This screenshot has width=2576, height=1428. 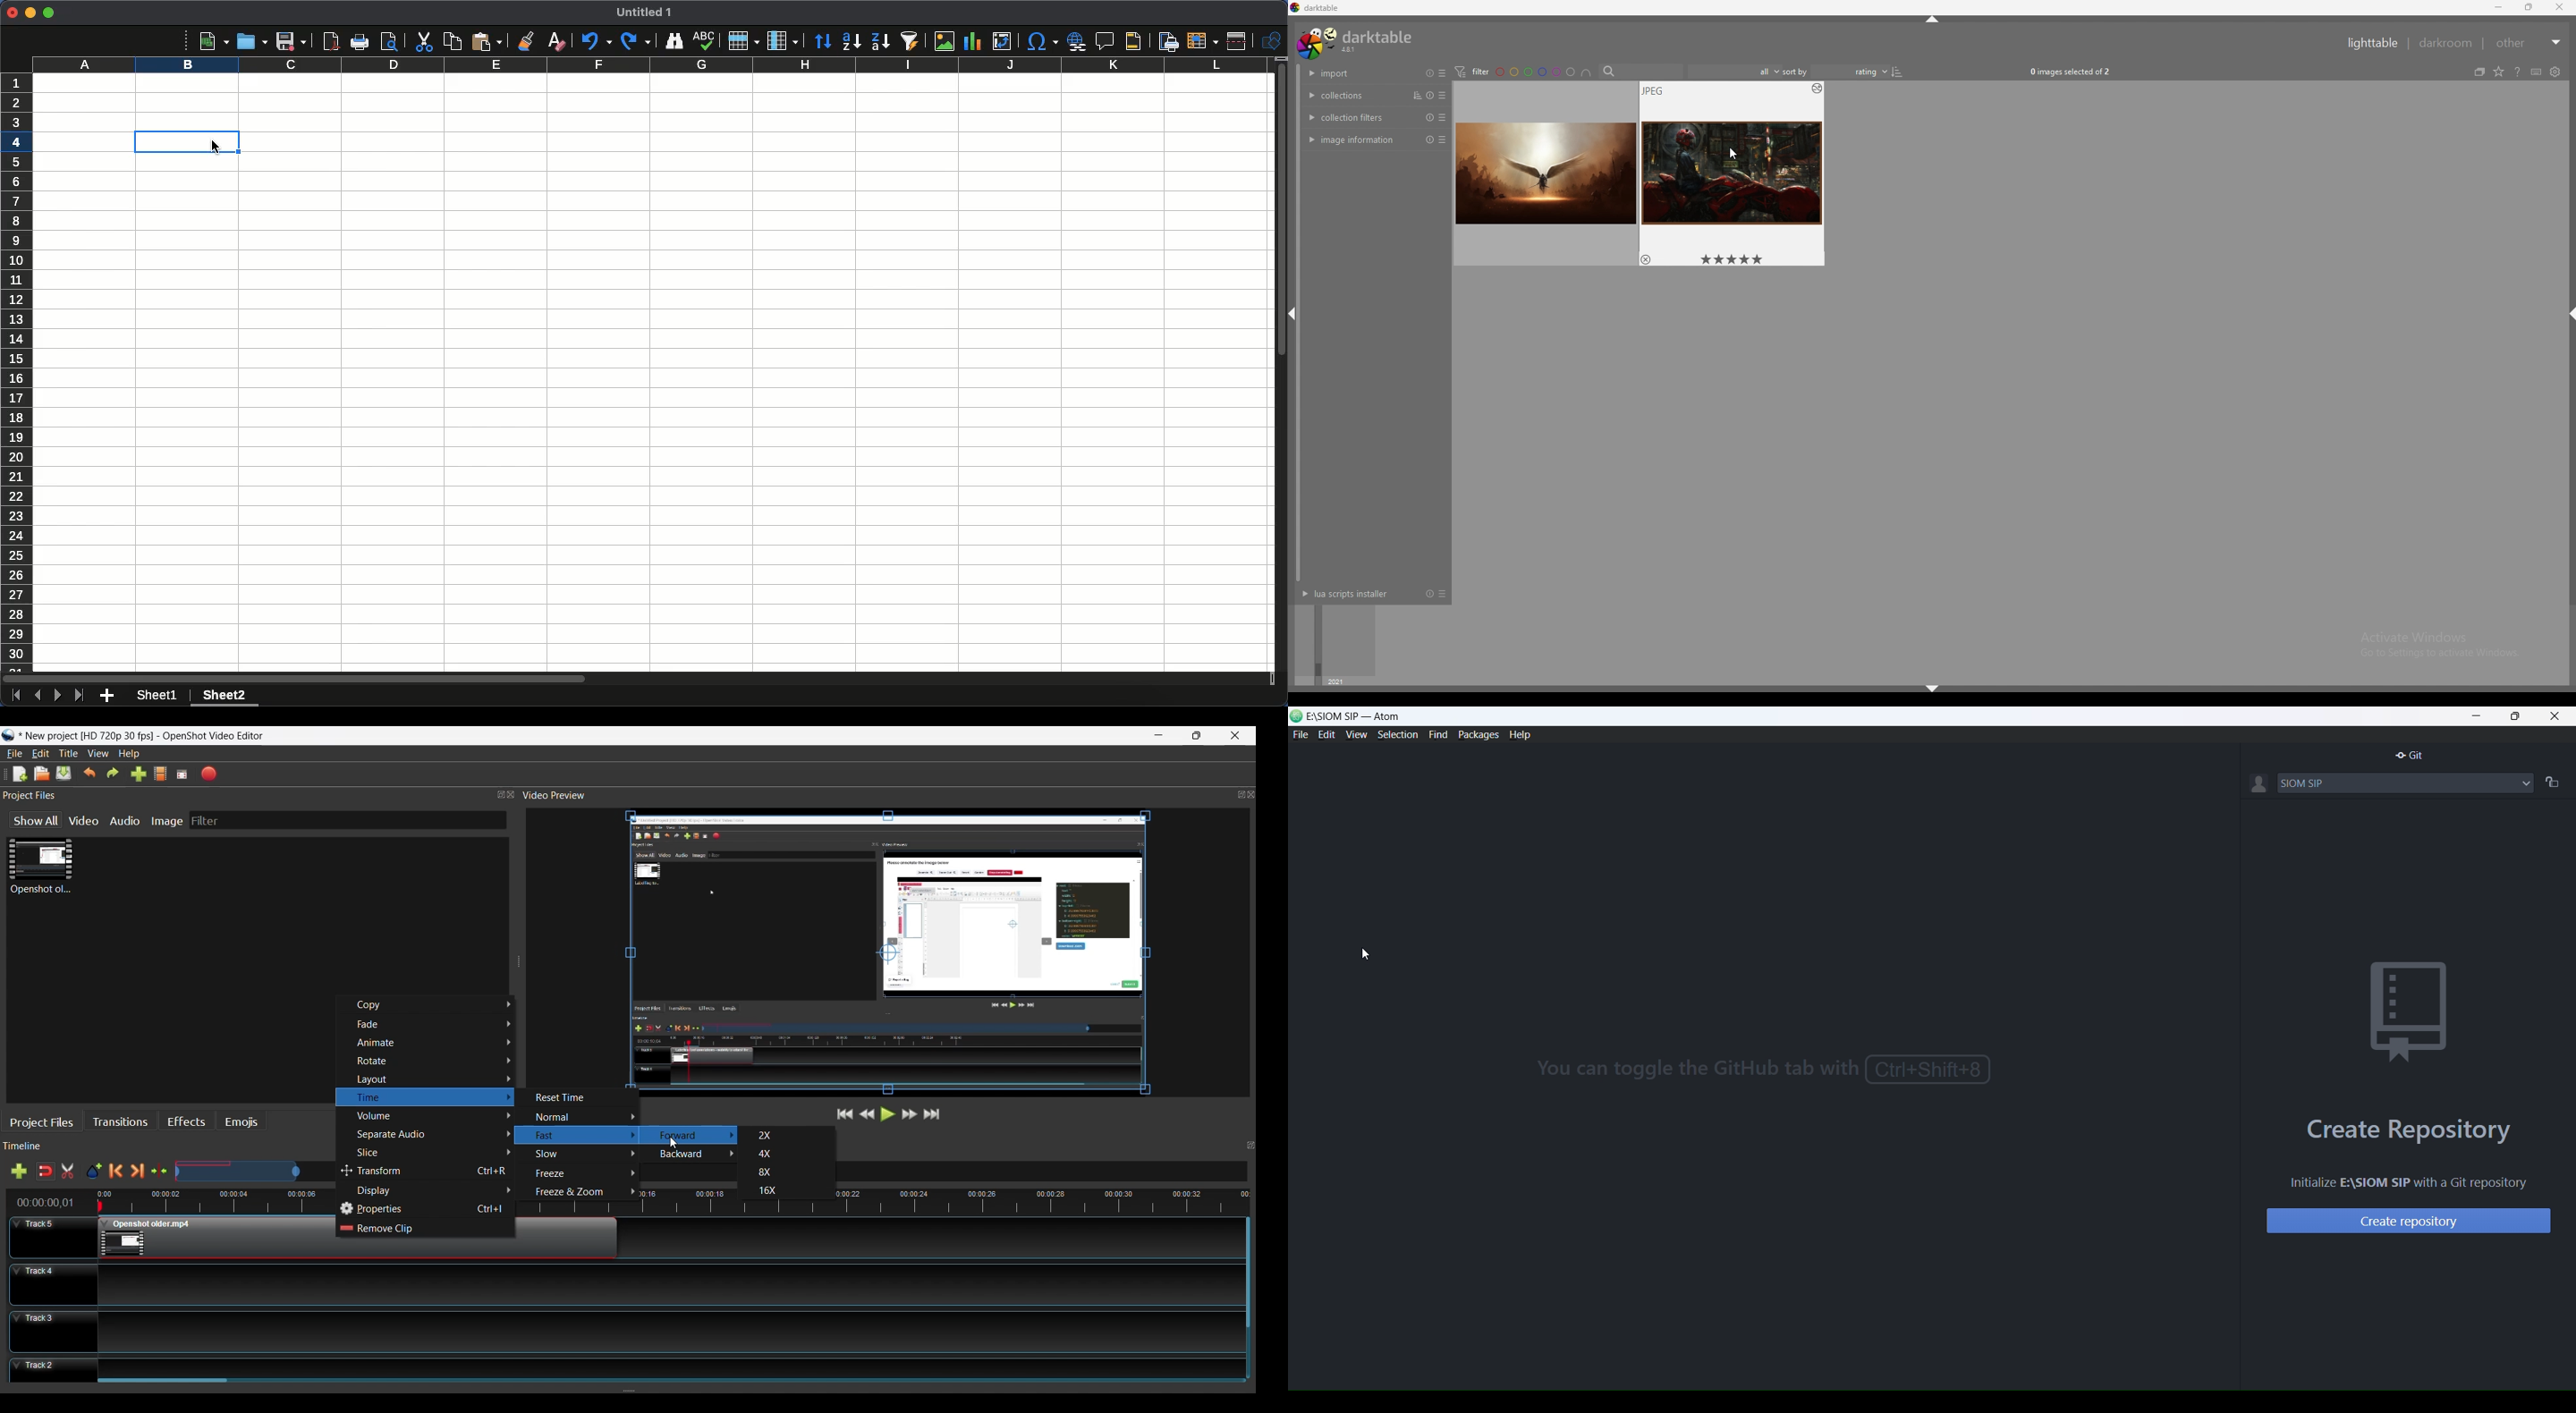 I want to click on collections, so click(x=1351, y=95).